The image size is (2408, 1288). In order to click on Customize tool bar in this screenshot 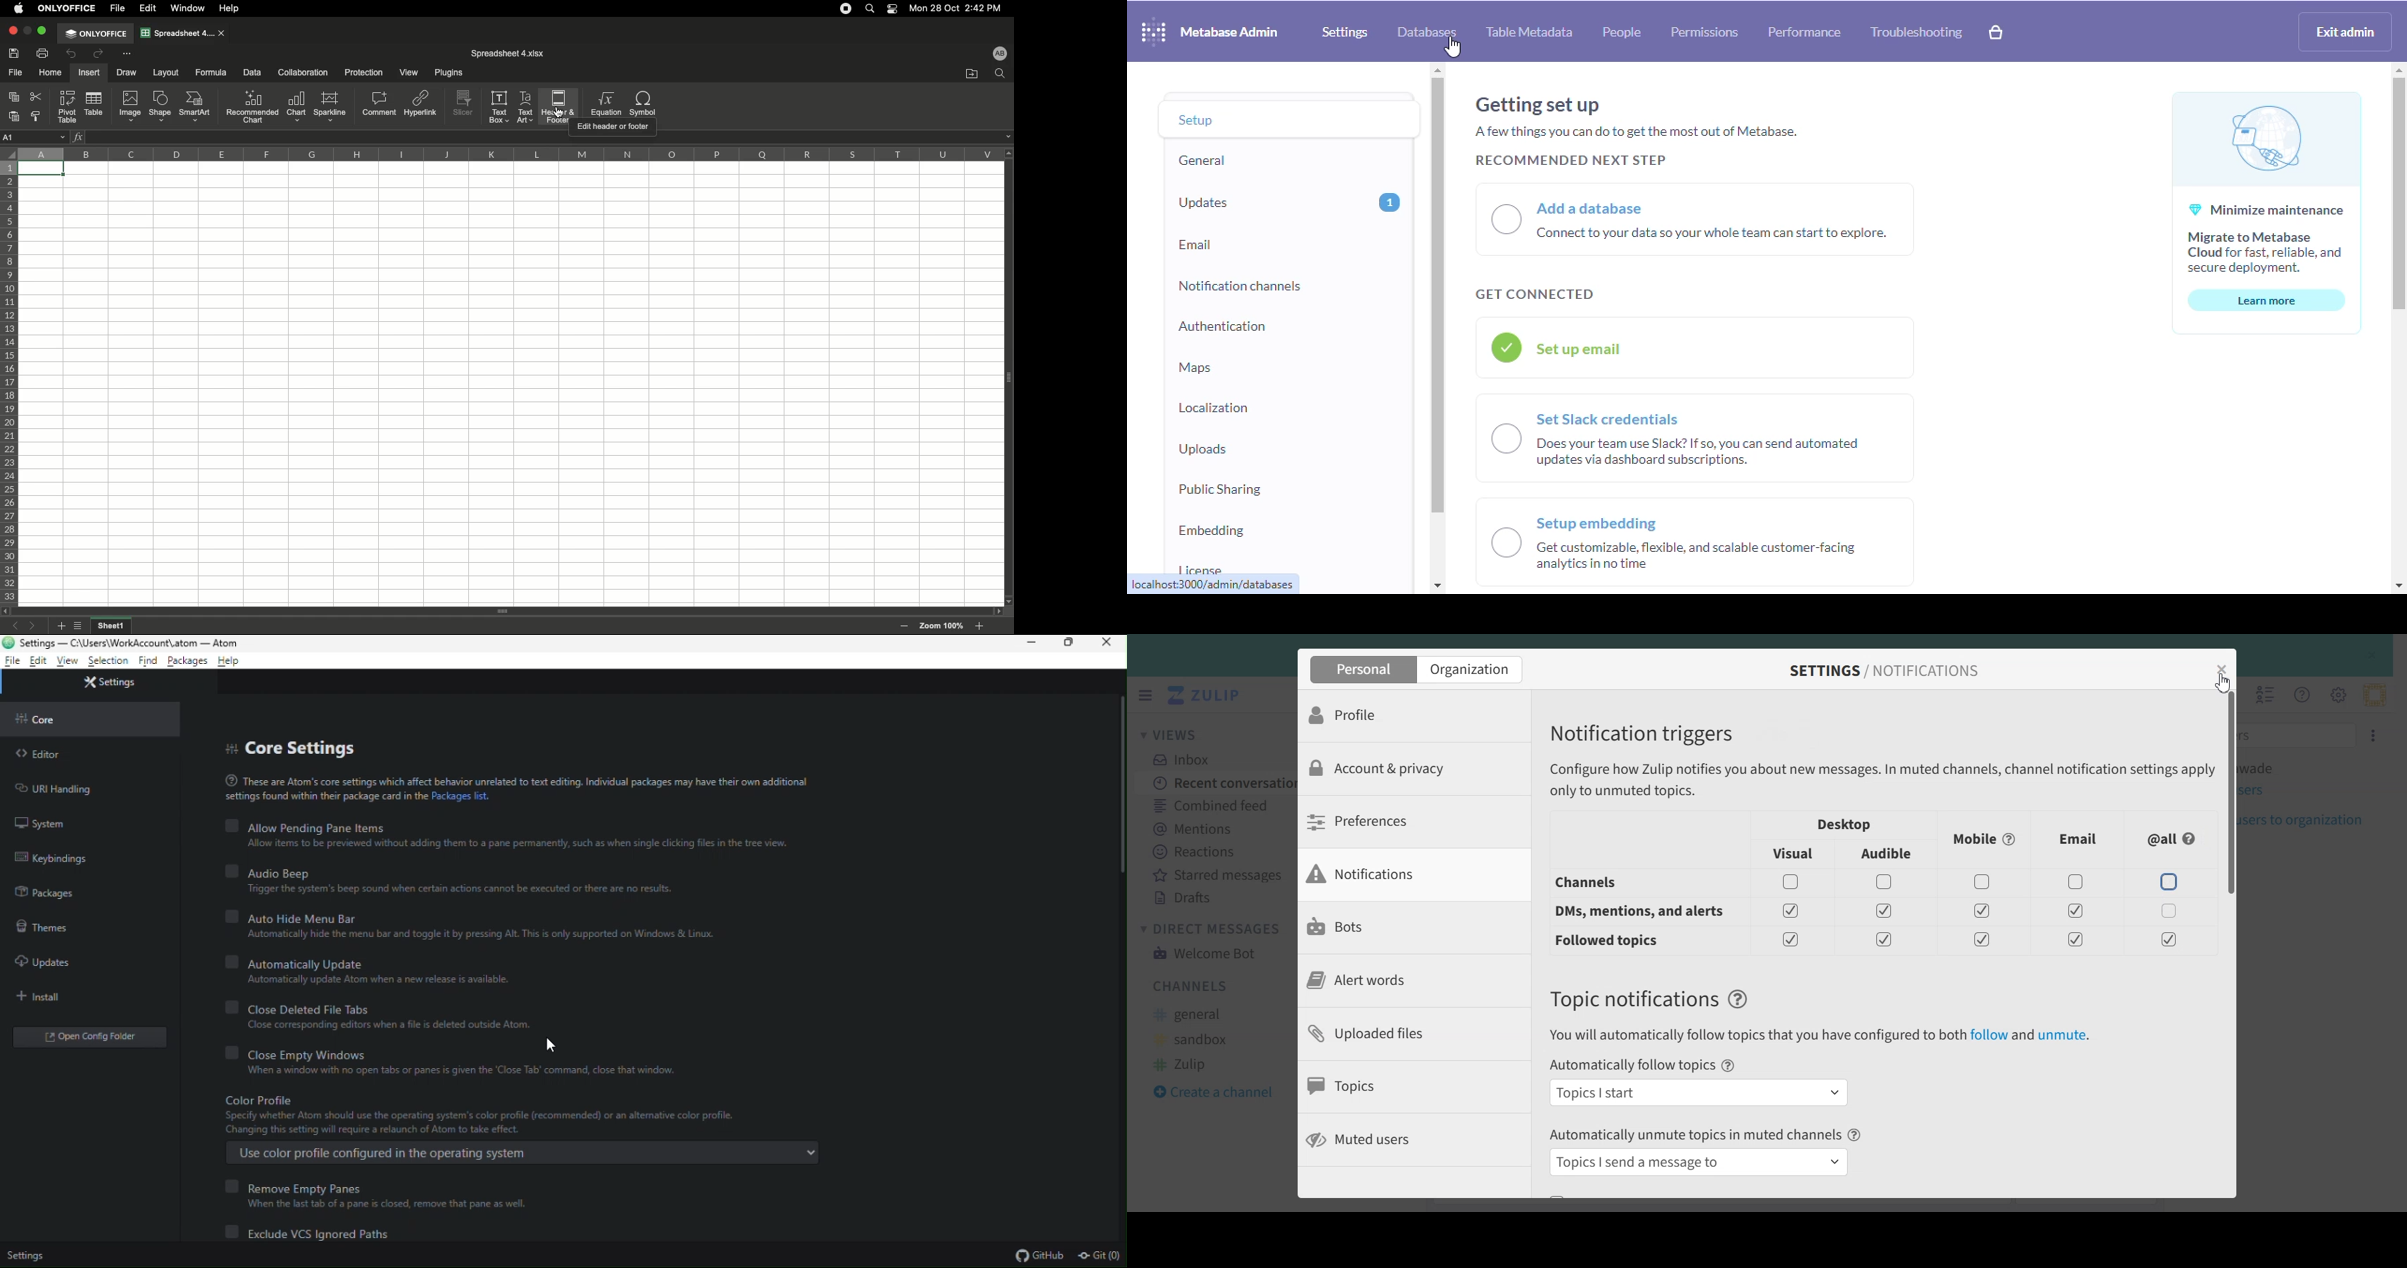, I will do `click(126, 53)`.